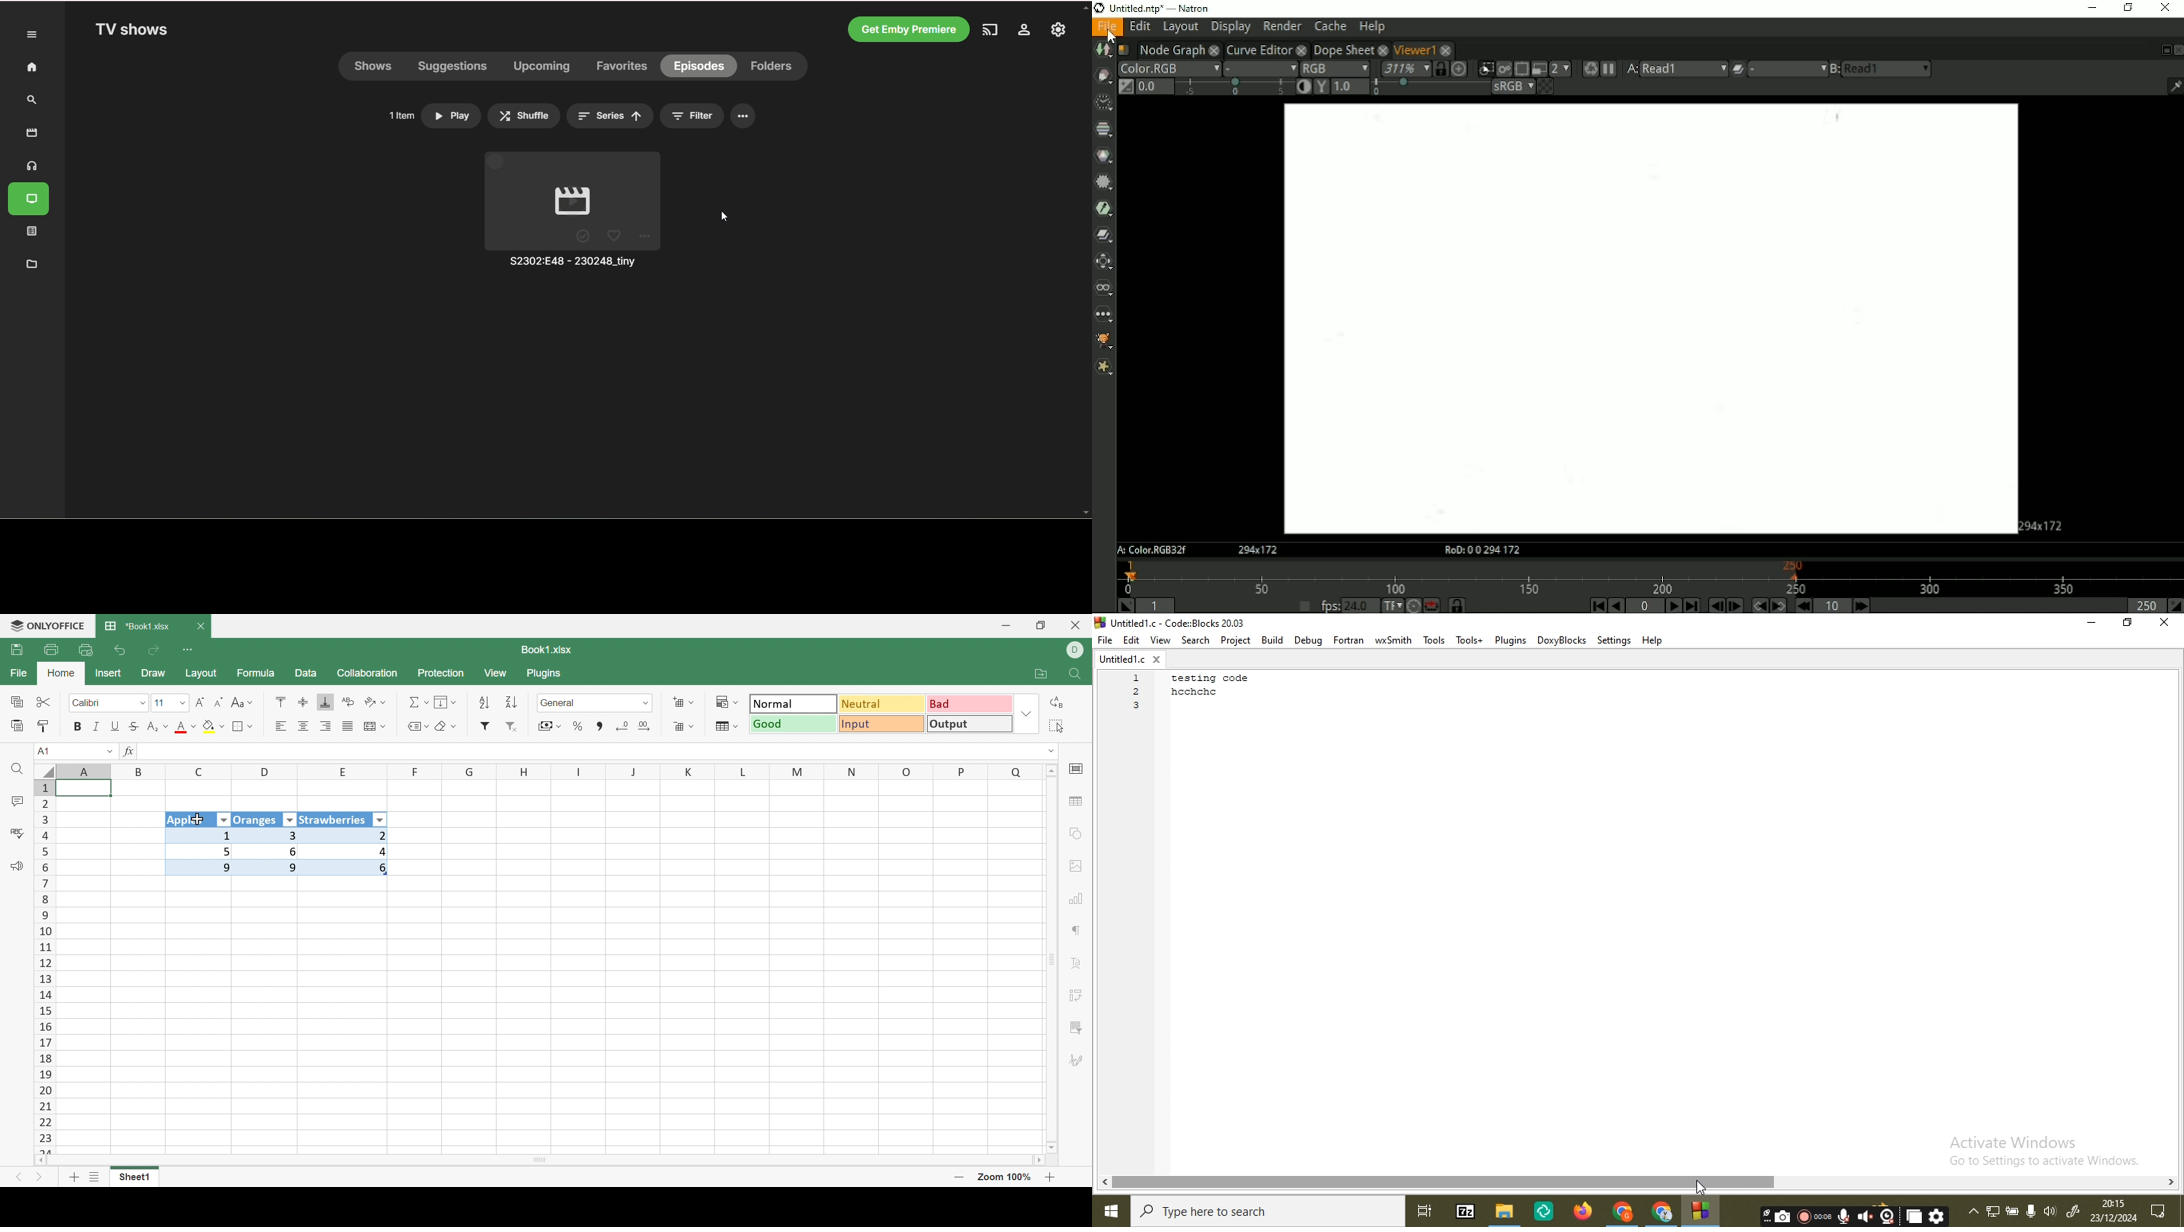 The height and width of the screenshot is (1232, 2184). Describe the element at coordinates (375, 727) in the screenshot. I see `Insert columns` at that location.